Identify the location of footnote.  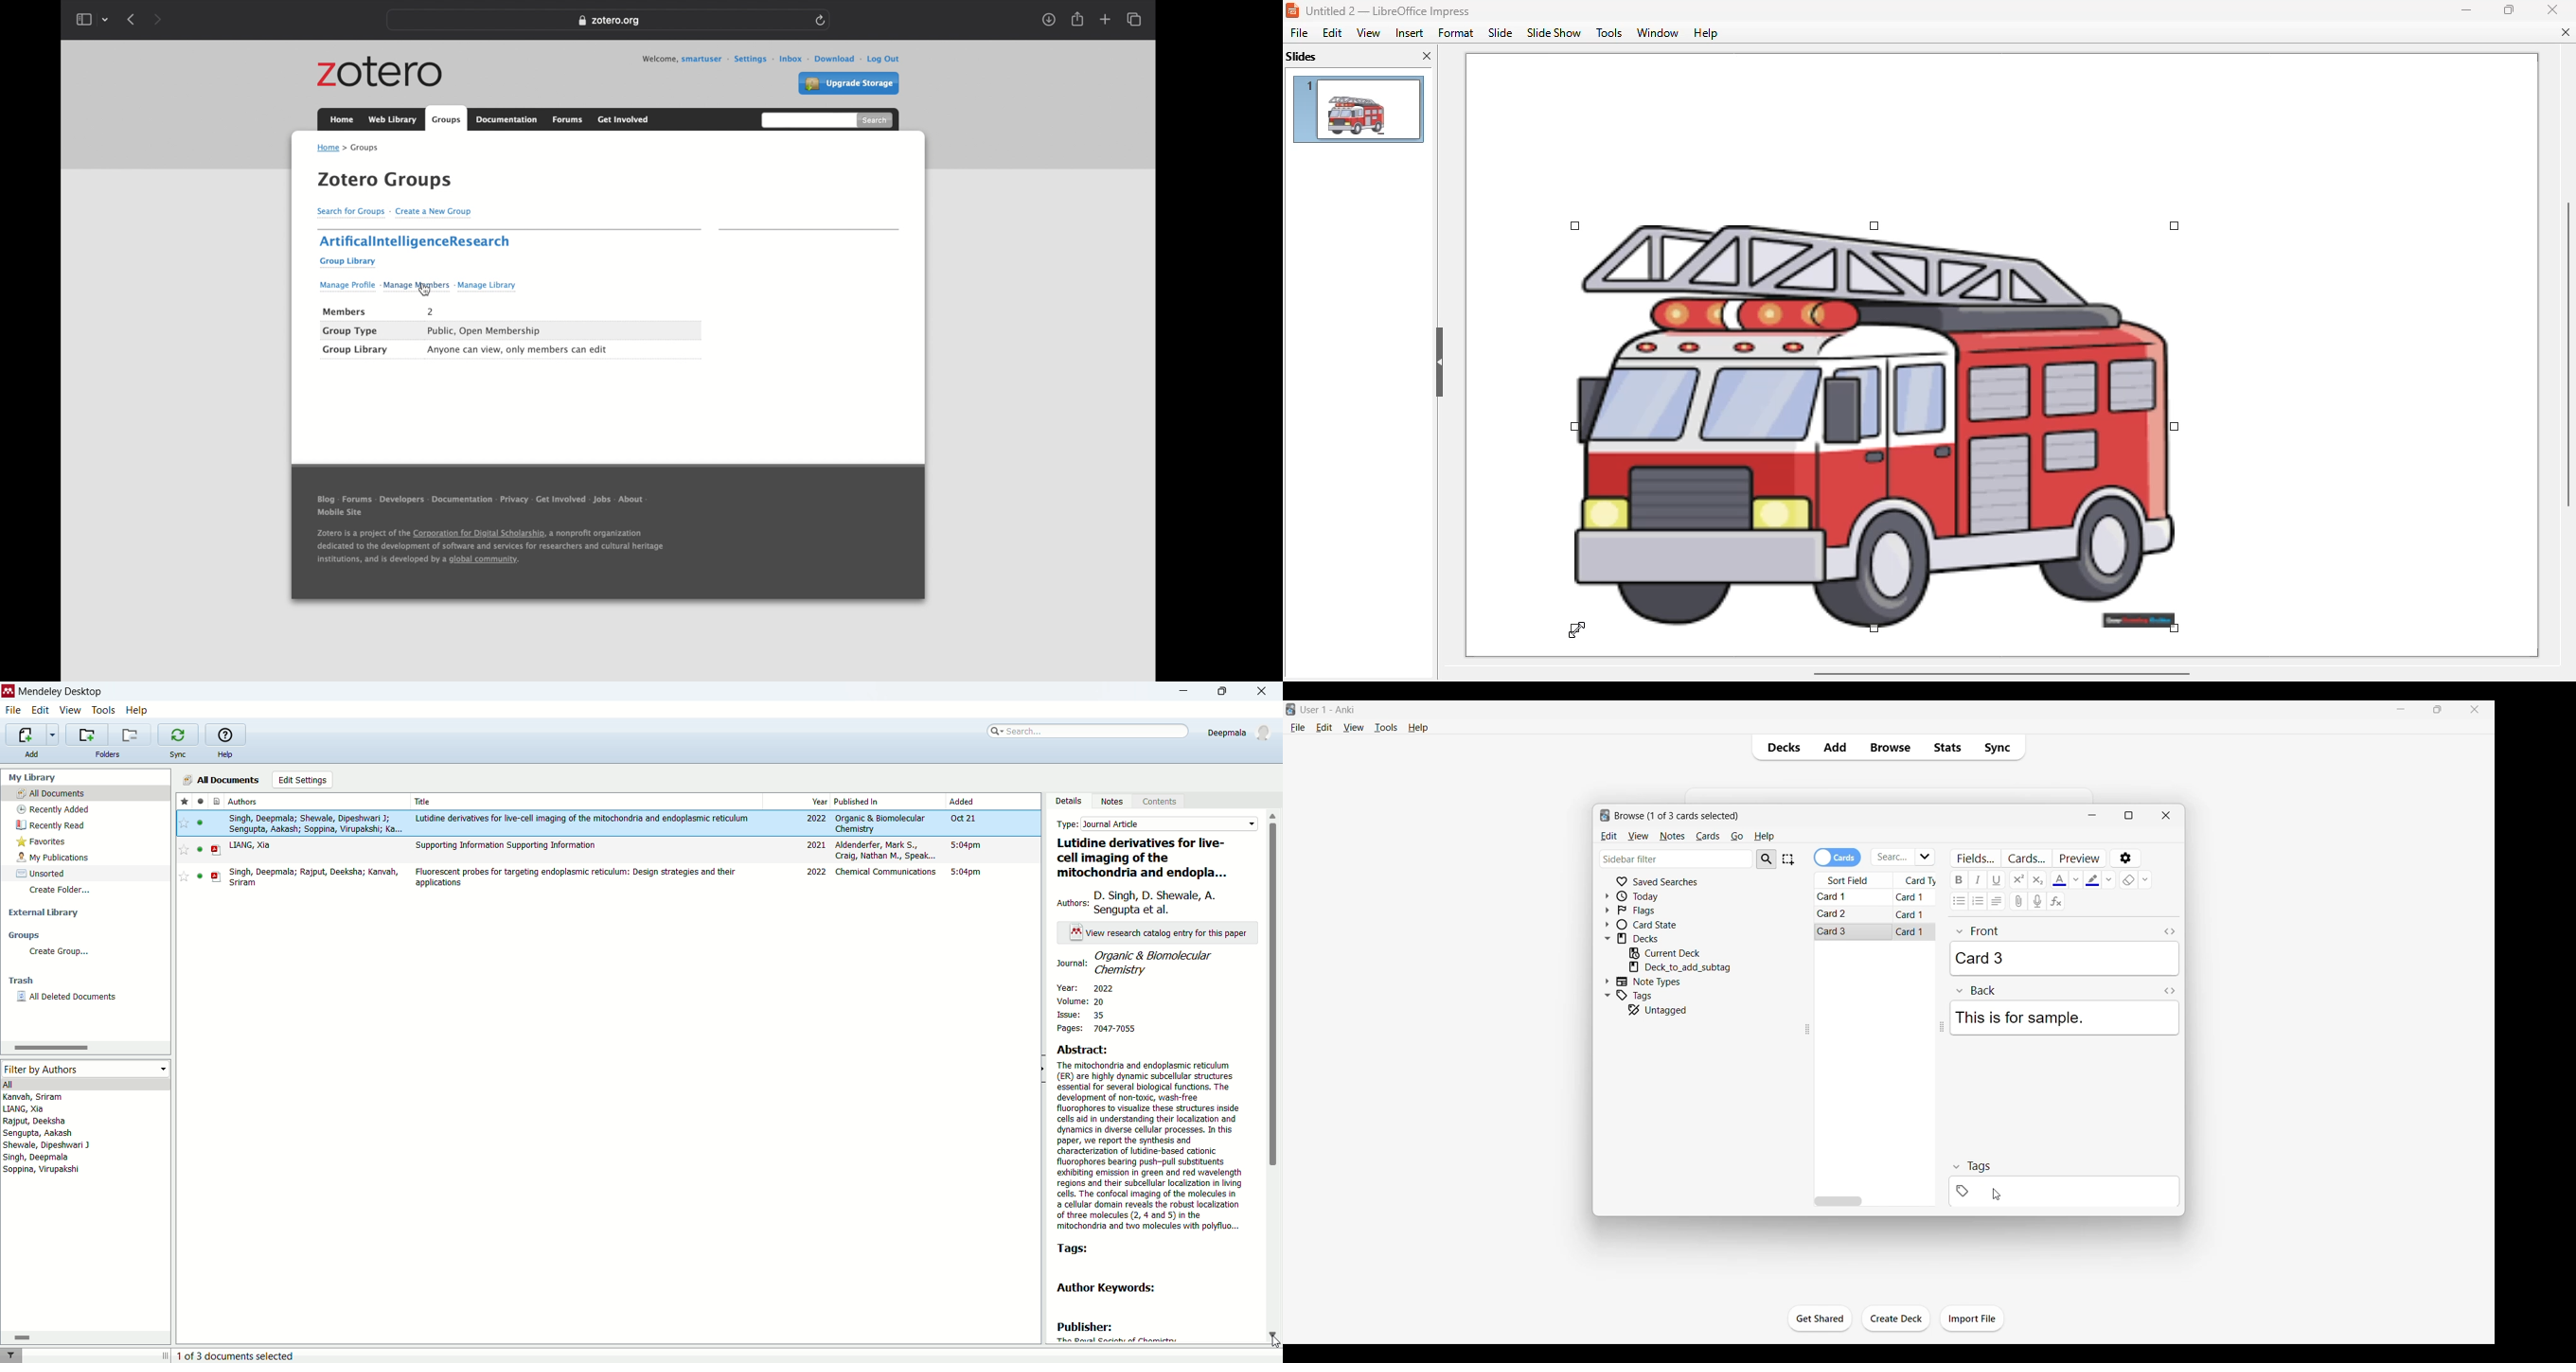
(490, 547).